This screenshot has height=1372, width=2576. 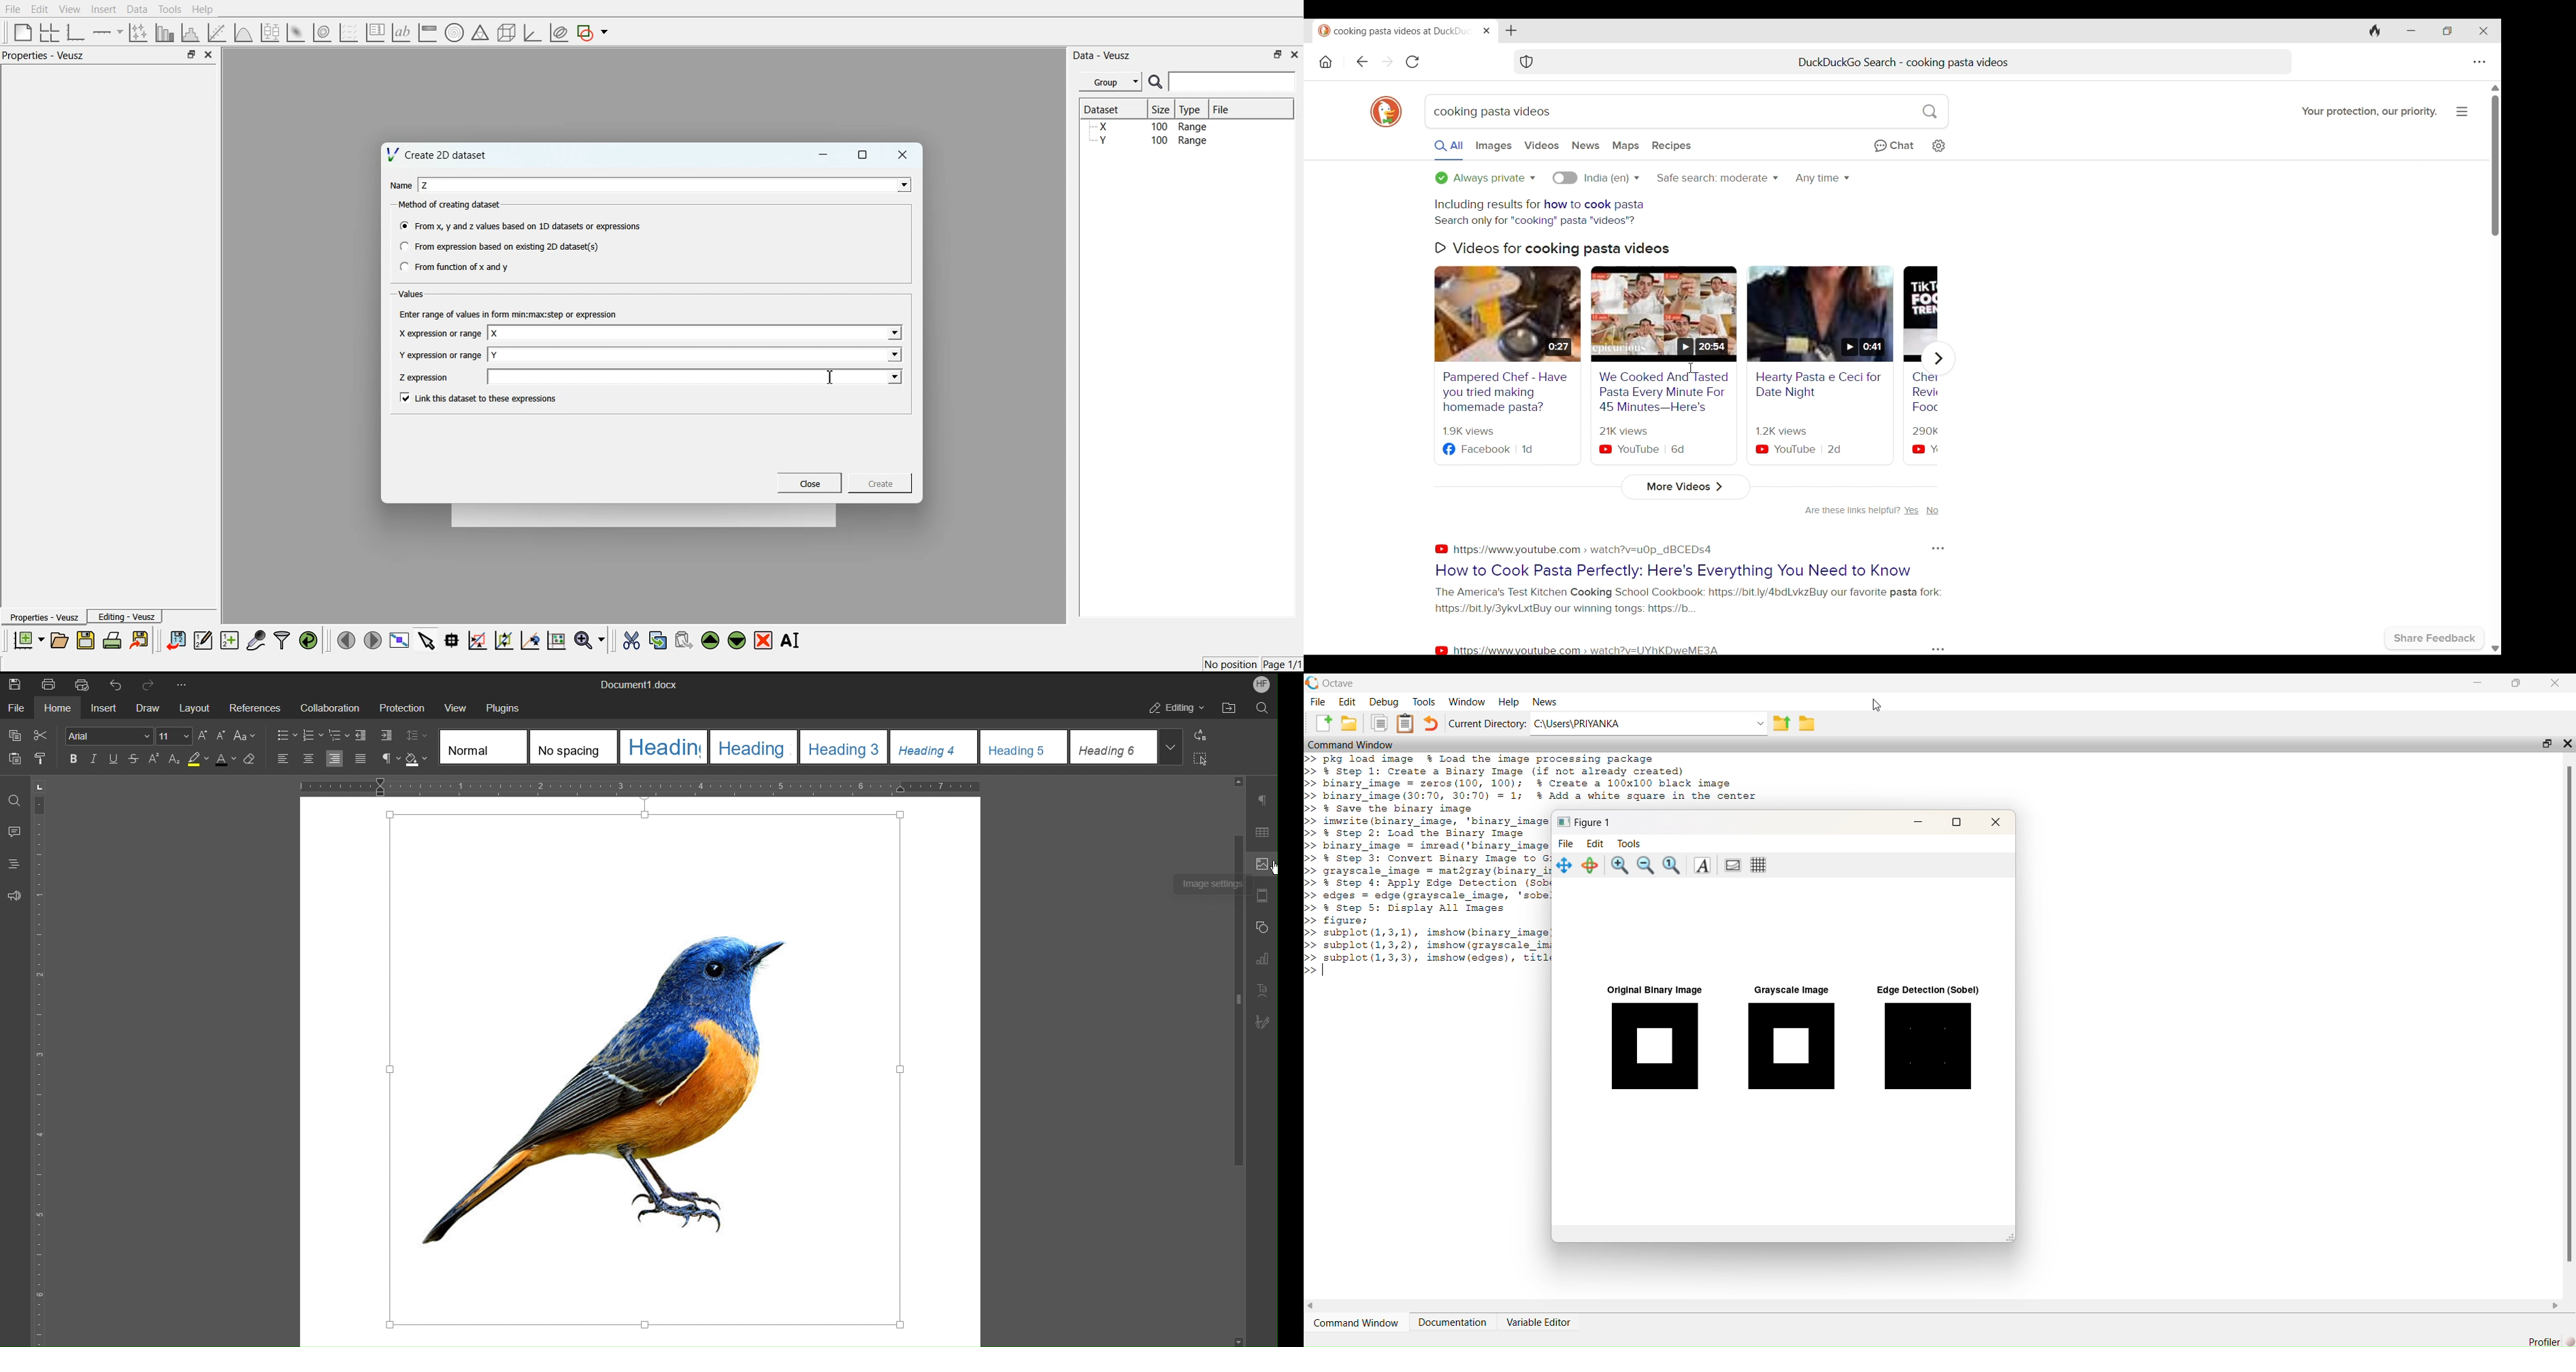 I want to click on Increase Font Size, so click(x=203, y=736).